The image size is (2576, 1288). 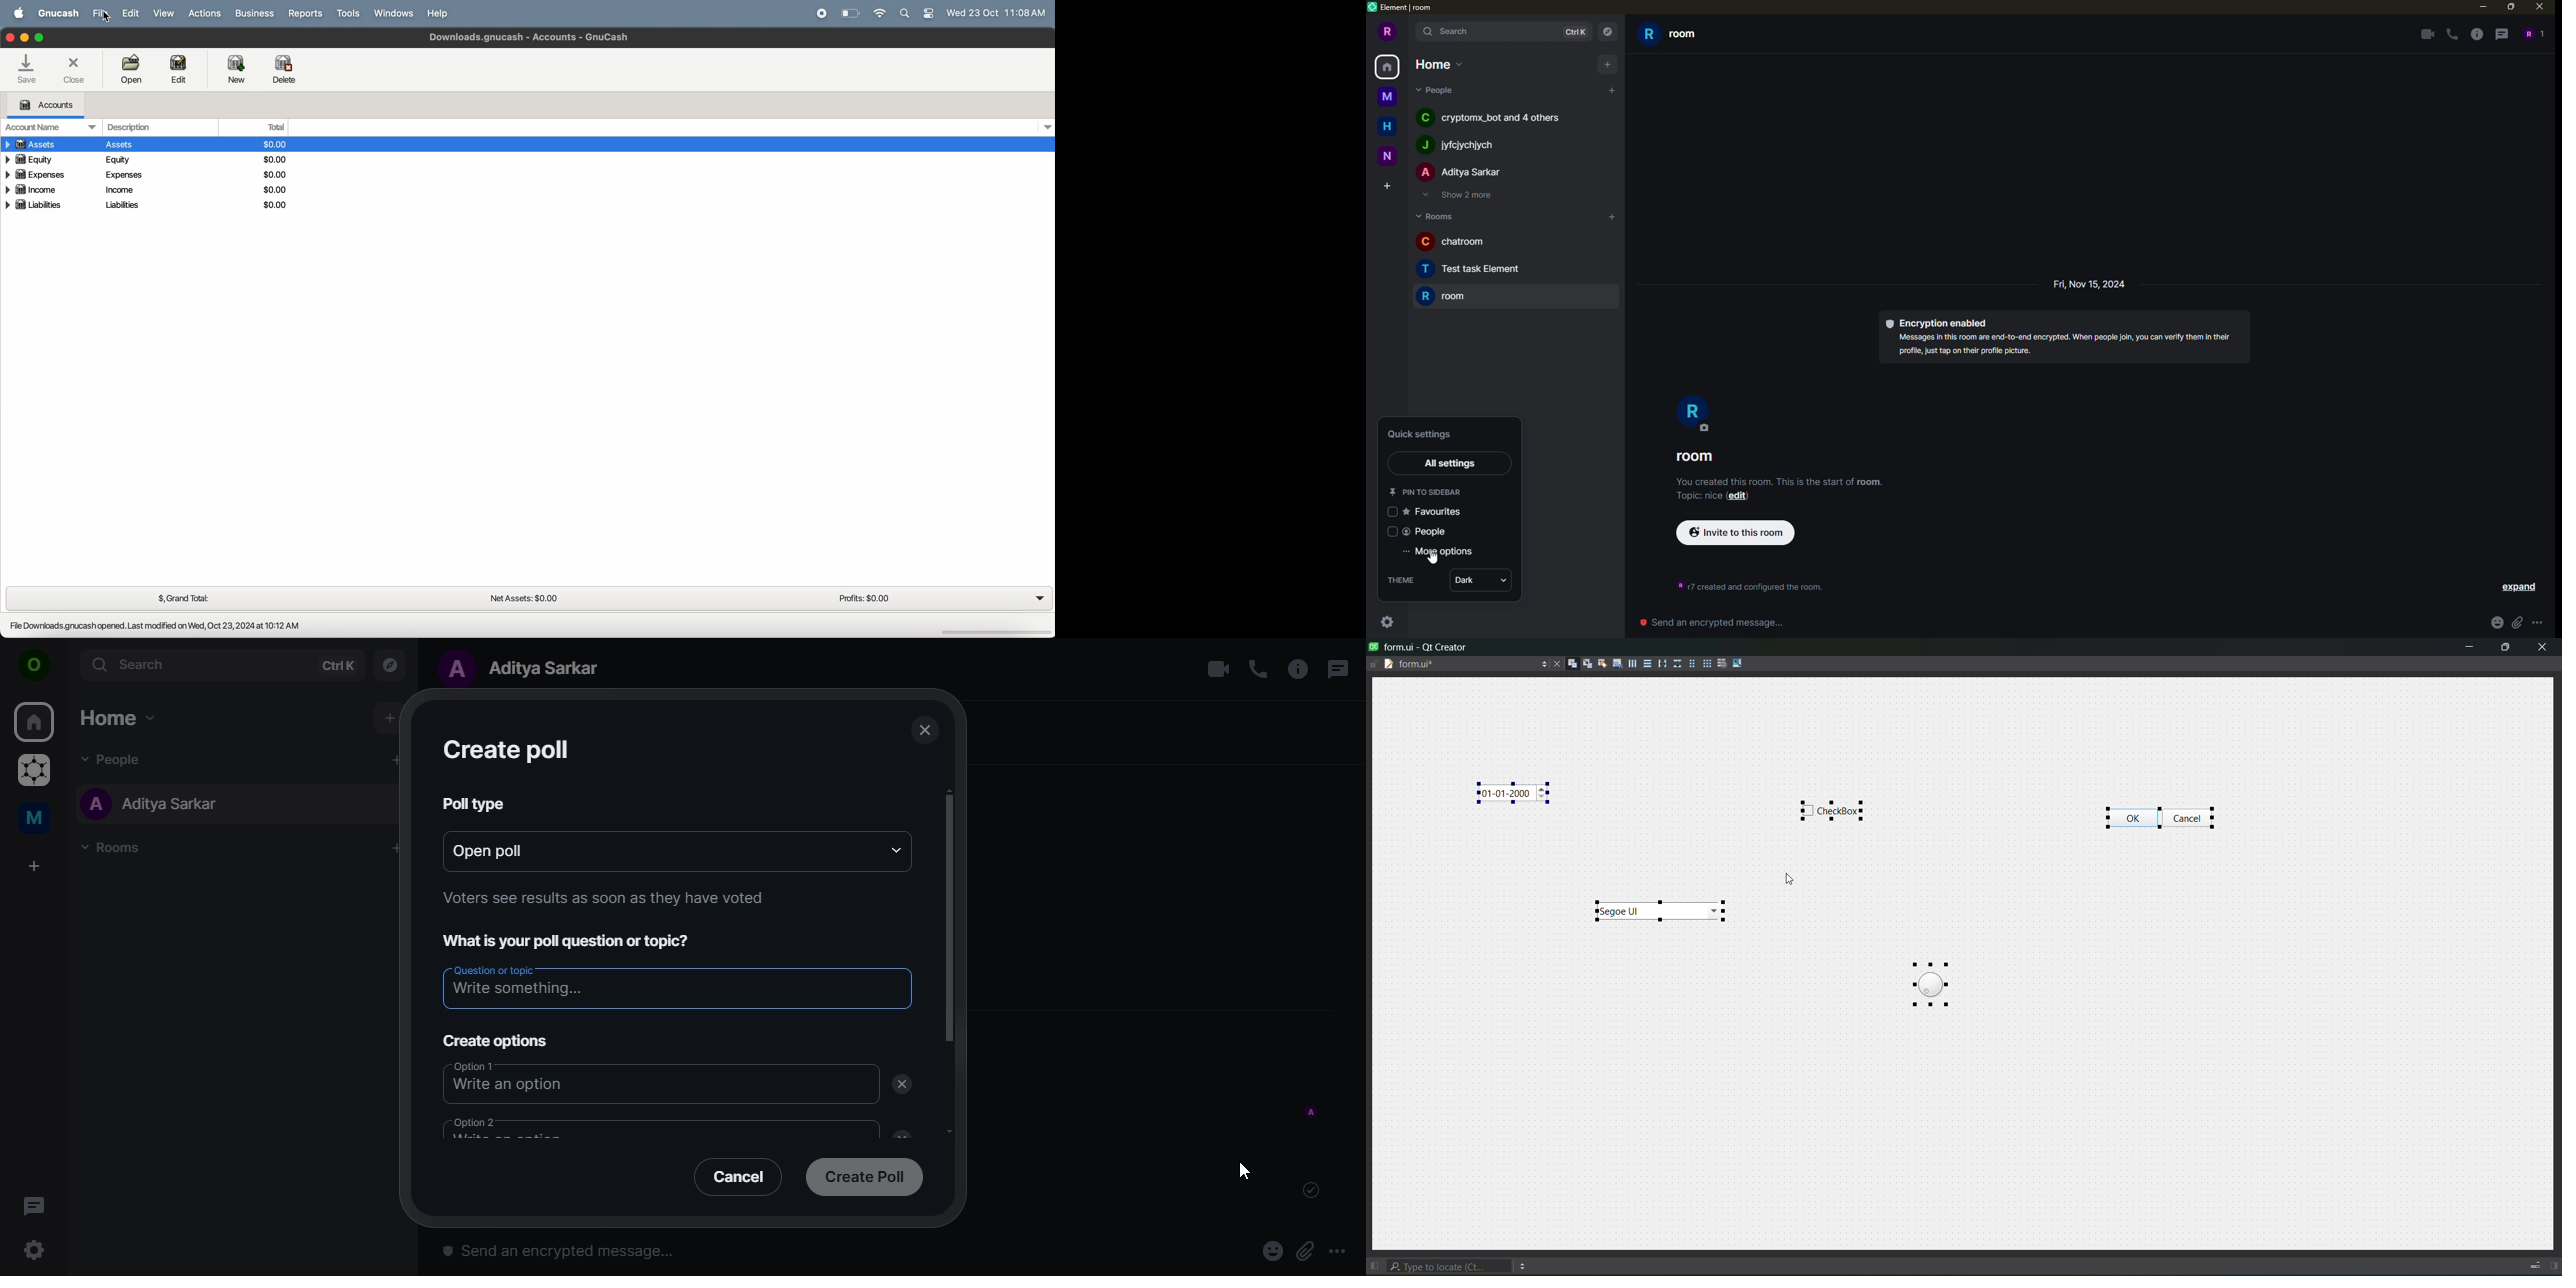 What do you see at coordinates (1445, 551) in the screenshot?
I see `more options` at bounding box center [1445, 551].